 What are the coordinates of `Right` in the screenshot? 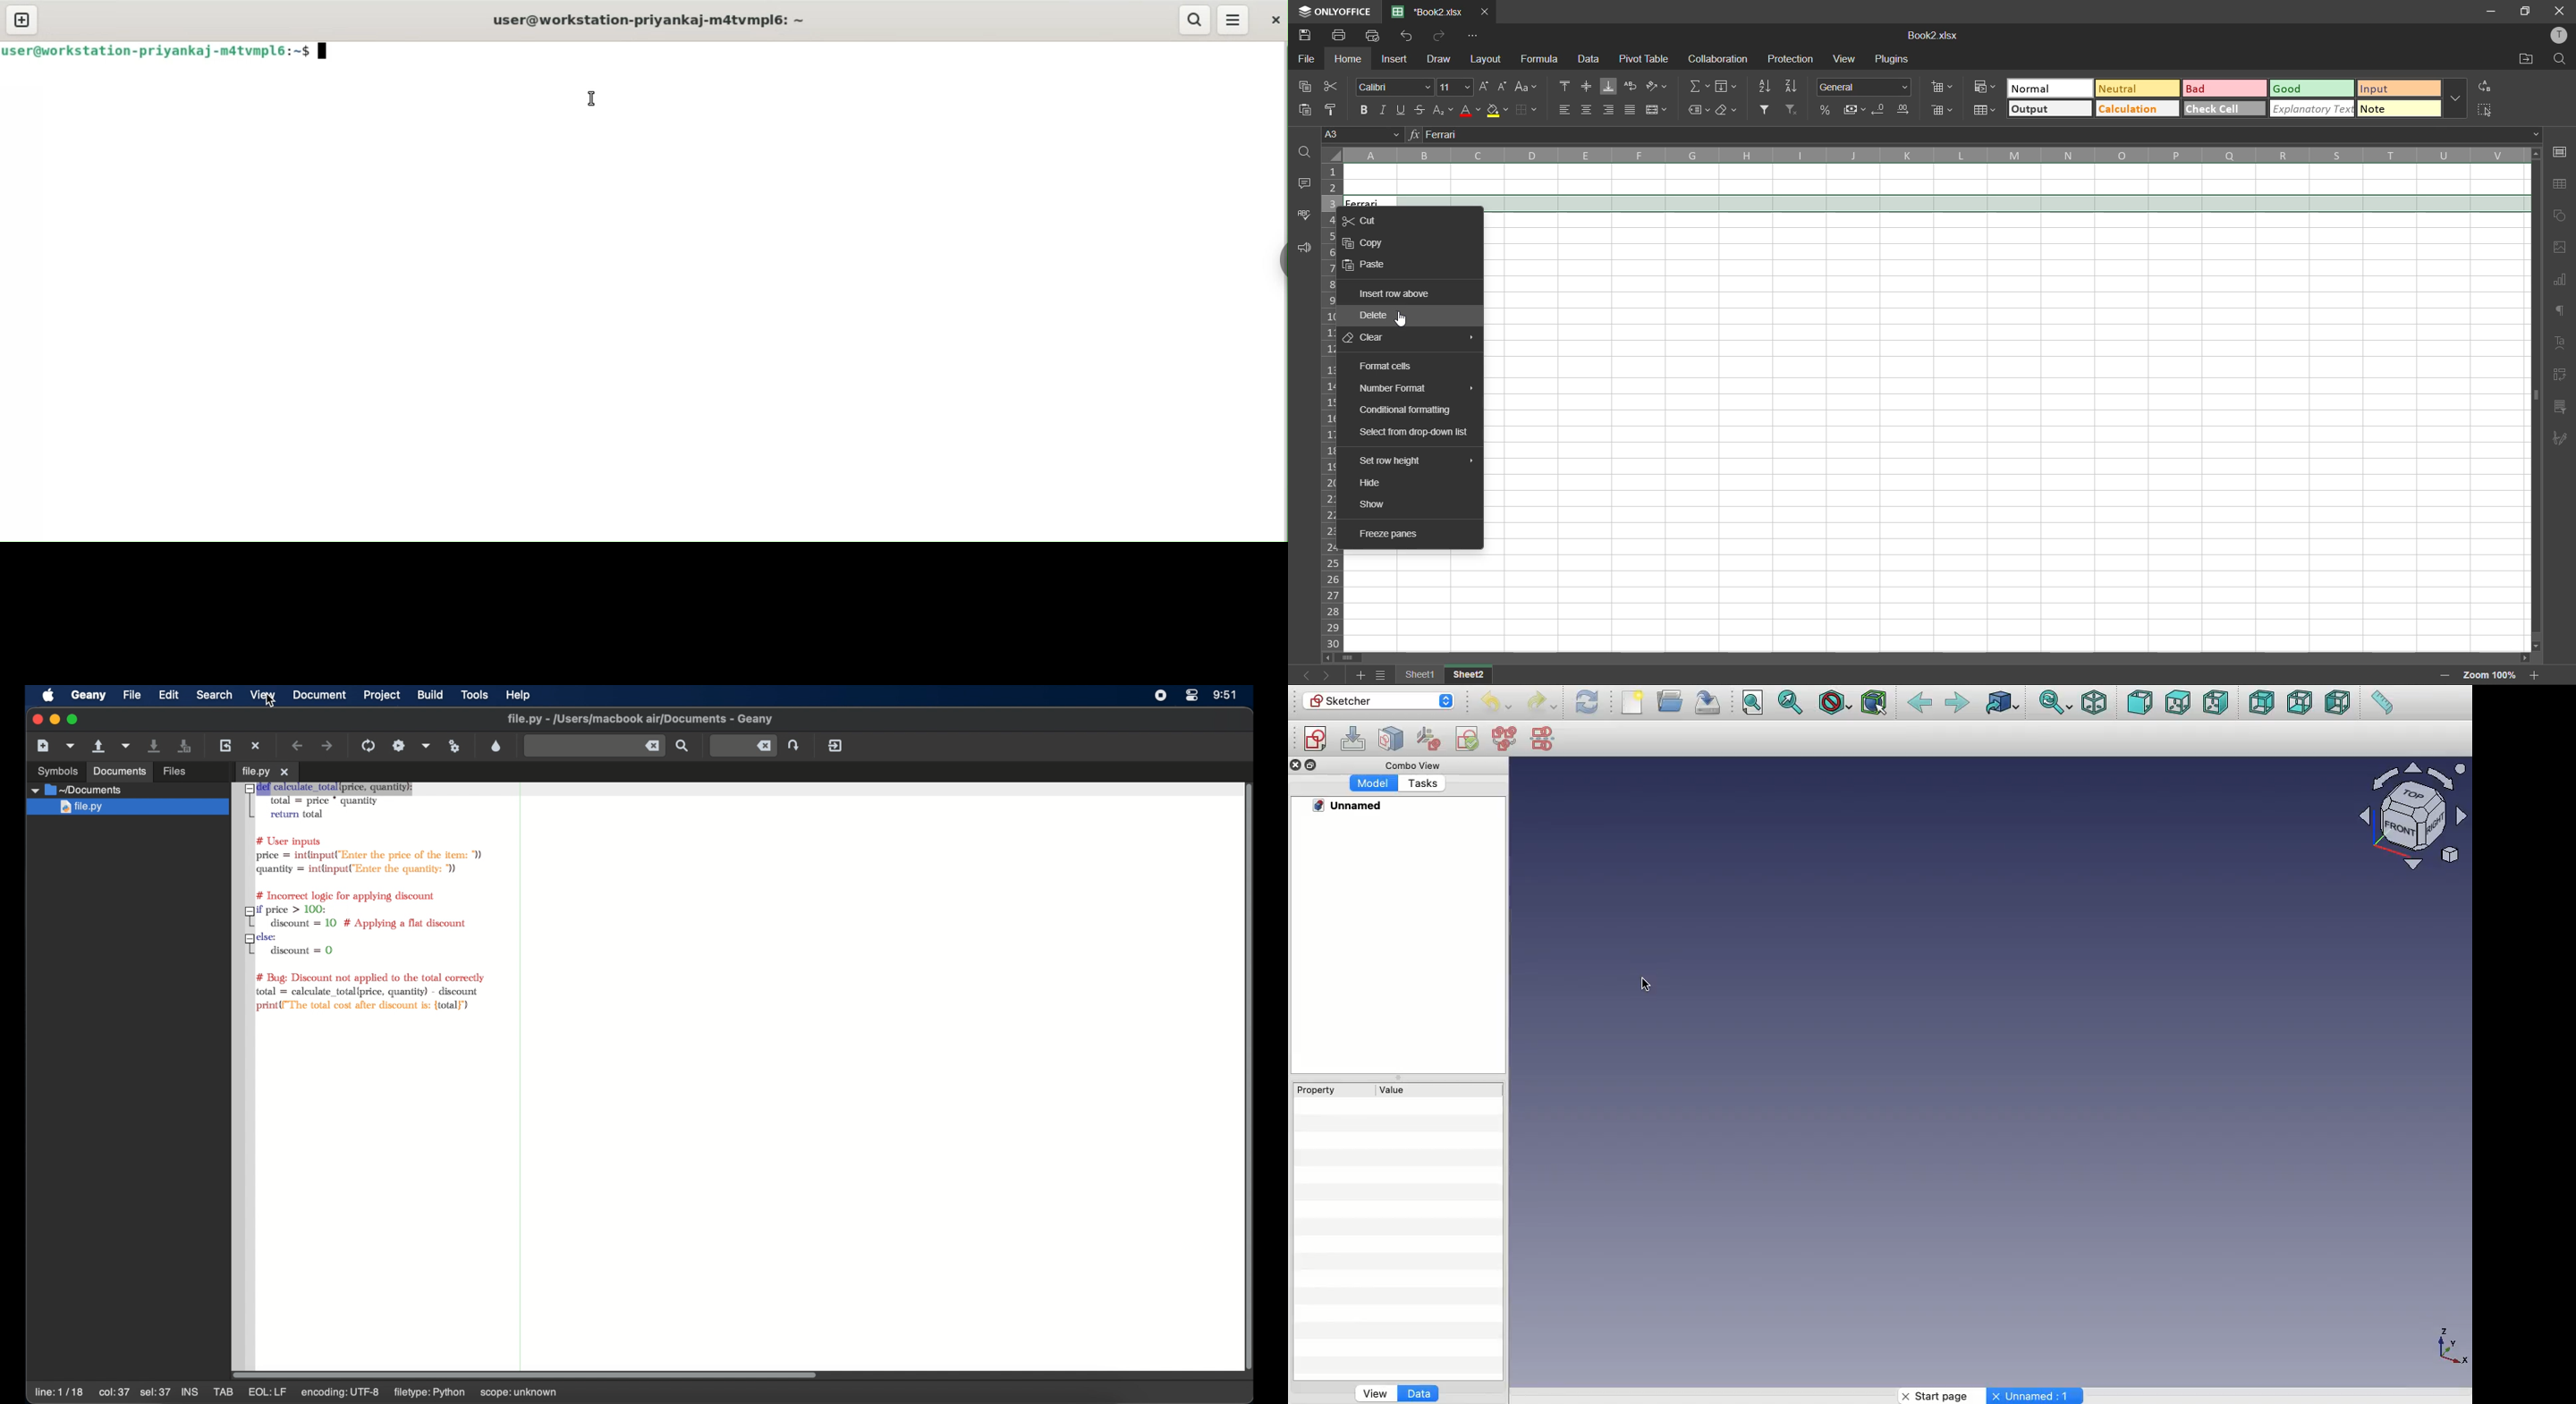 It's located at (2218, 704).